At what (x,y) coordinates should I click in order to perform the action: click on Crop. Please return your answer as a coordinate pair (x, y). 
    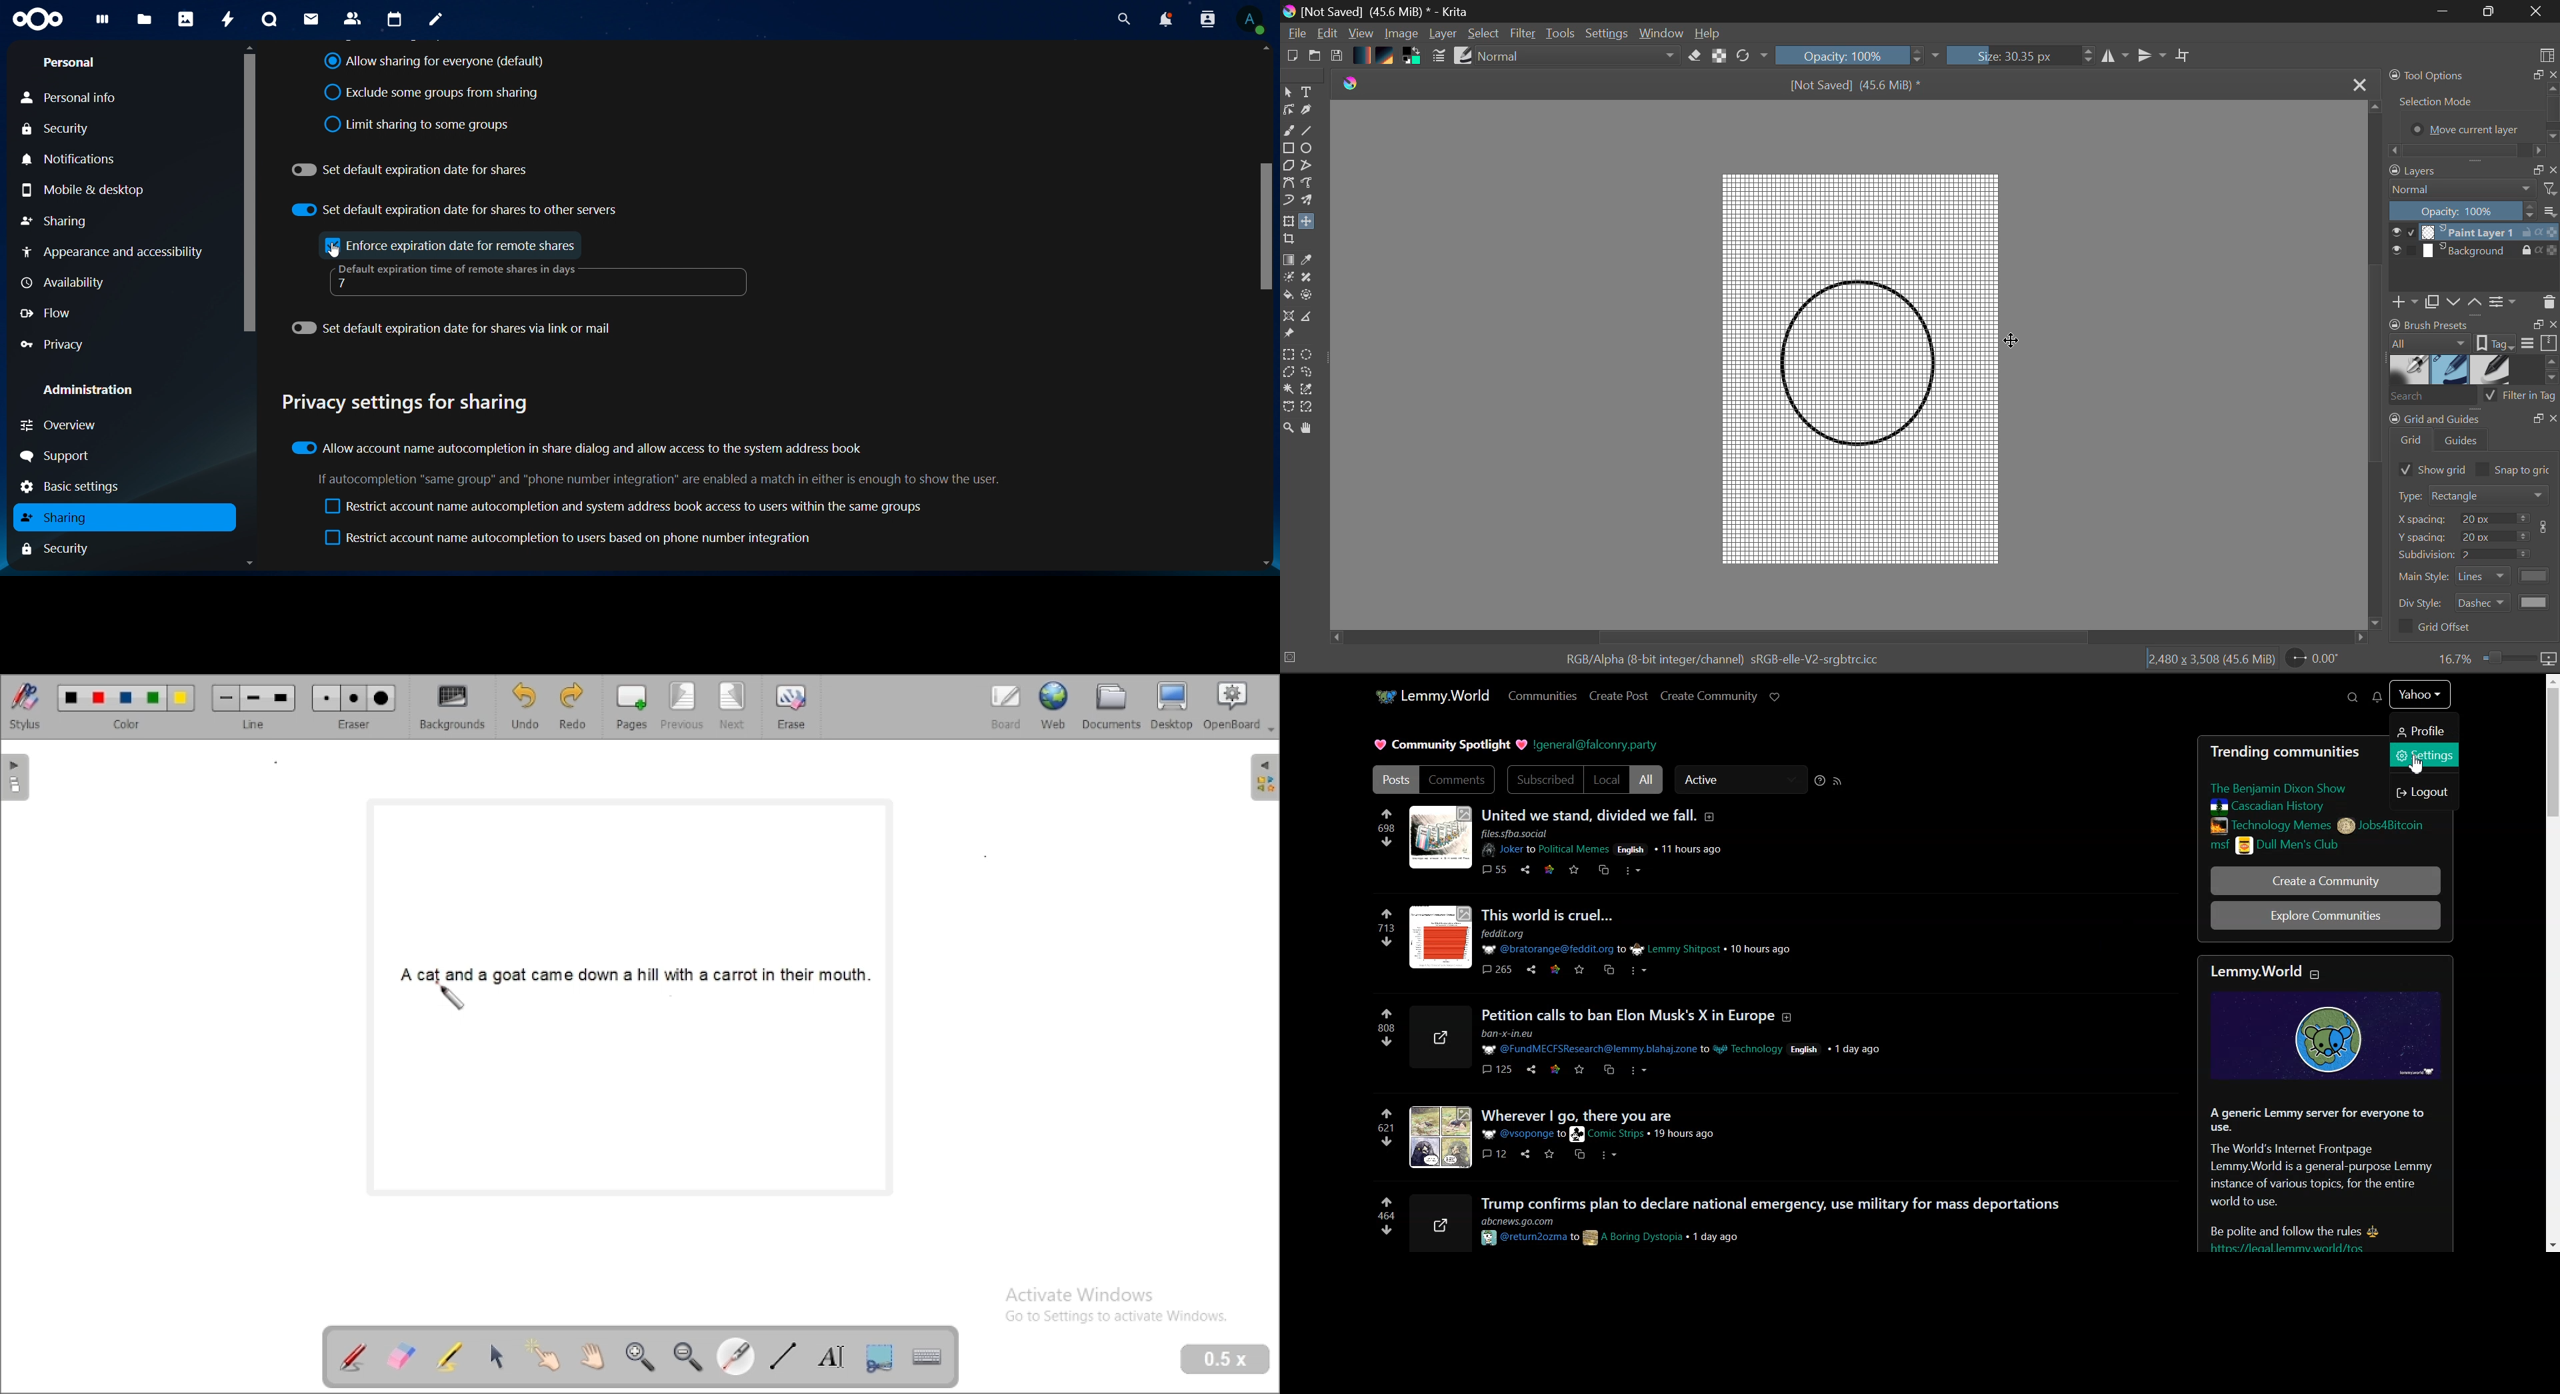
    Looking at the image, I should click on (2185, 59).